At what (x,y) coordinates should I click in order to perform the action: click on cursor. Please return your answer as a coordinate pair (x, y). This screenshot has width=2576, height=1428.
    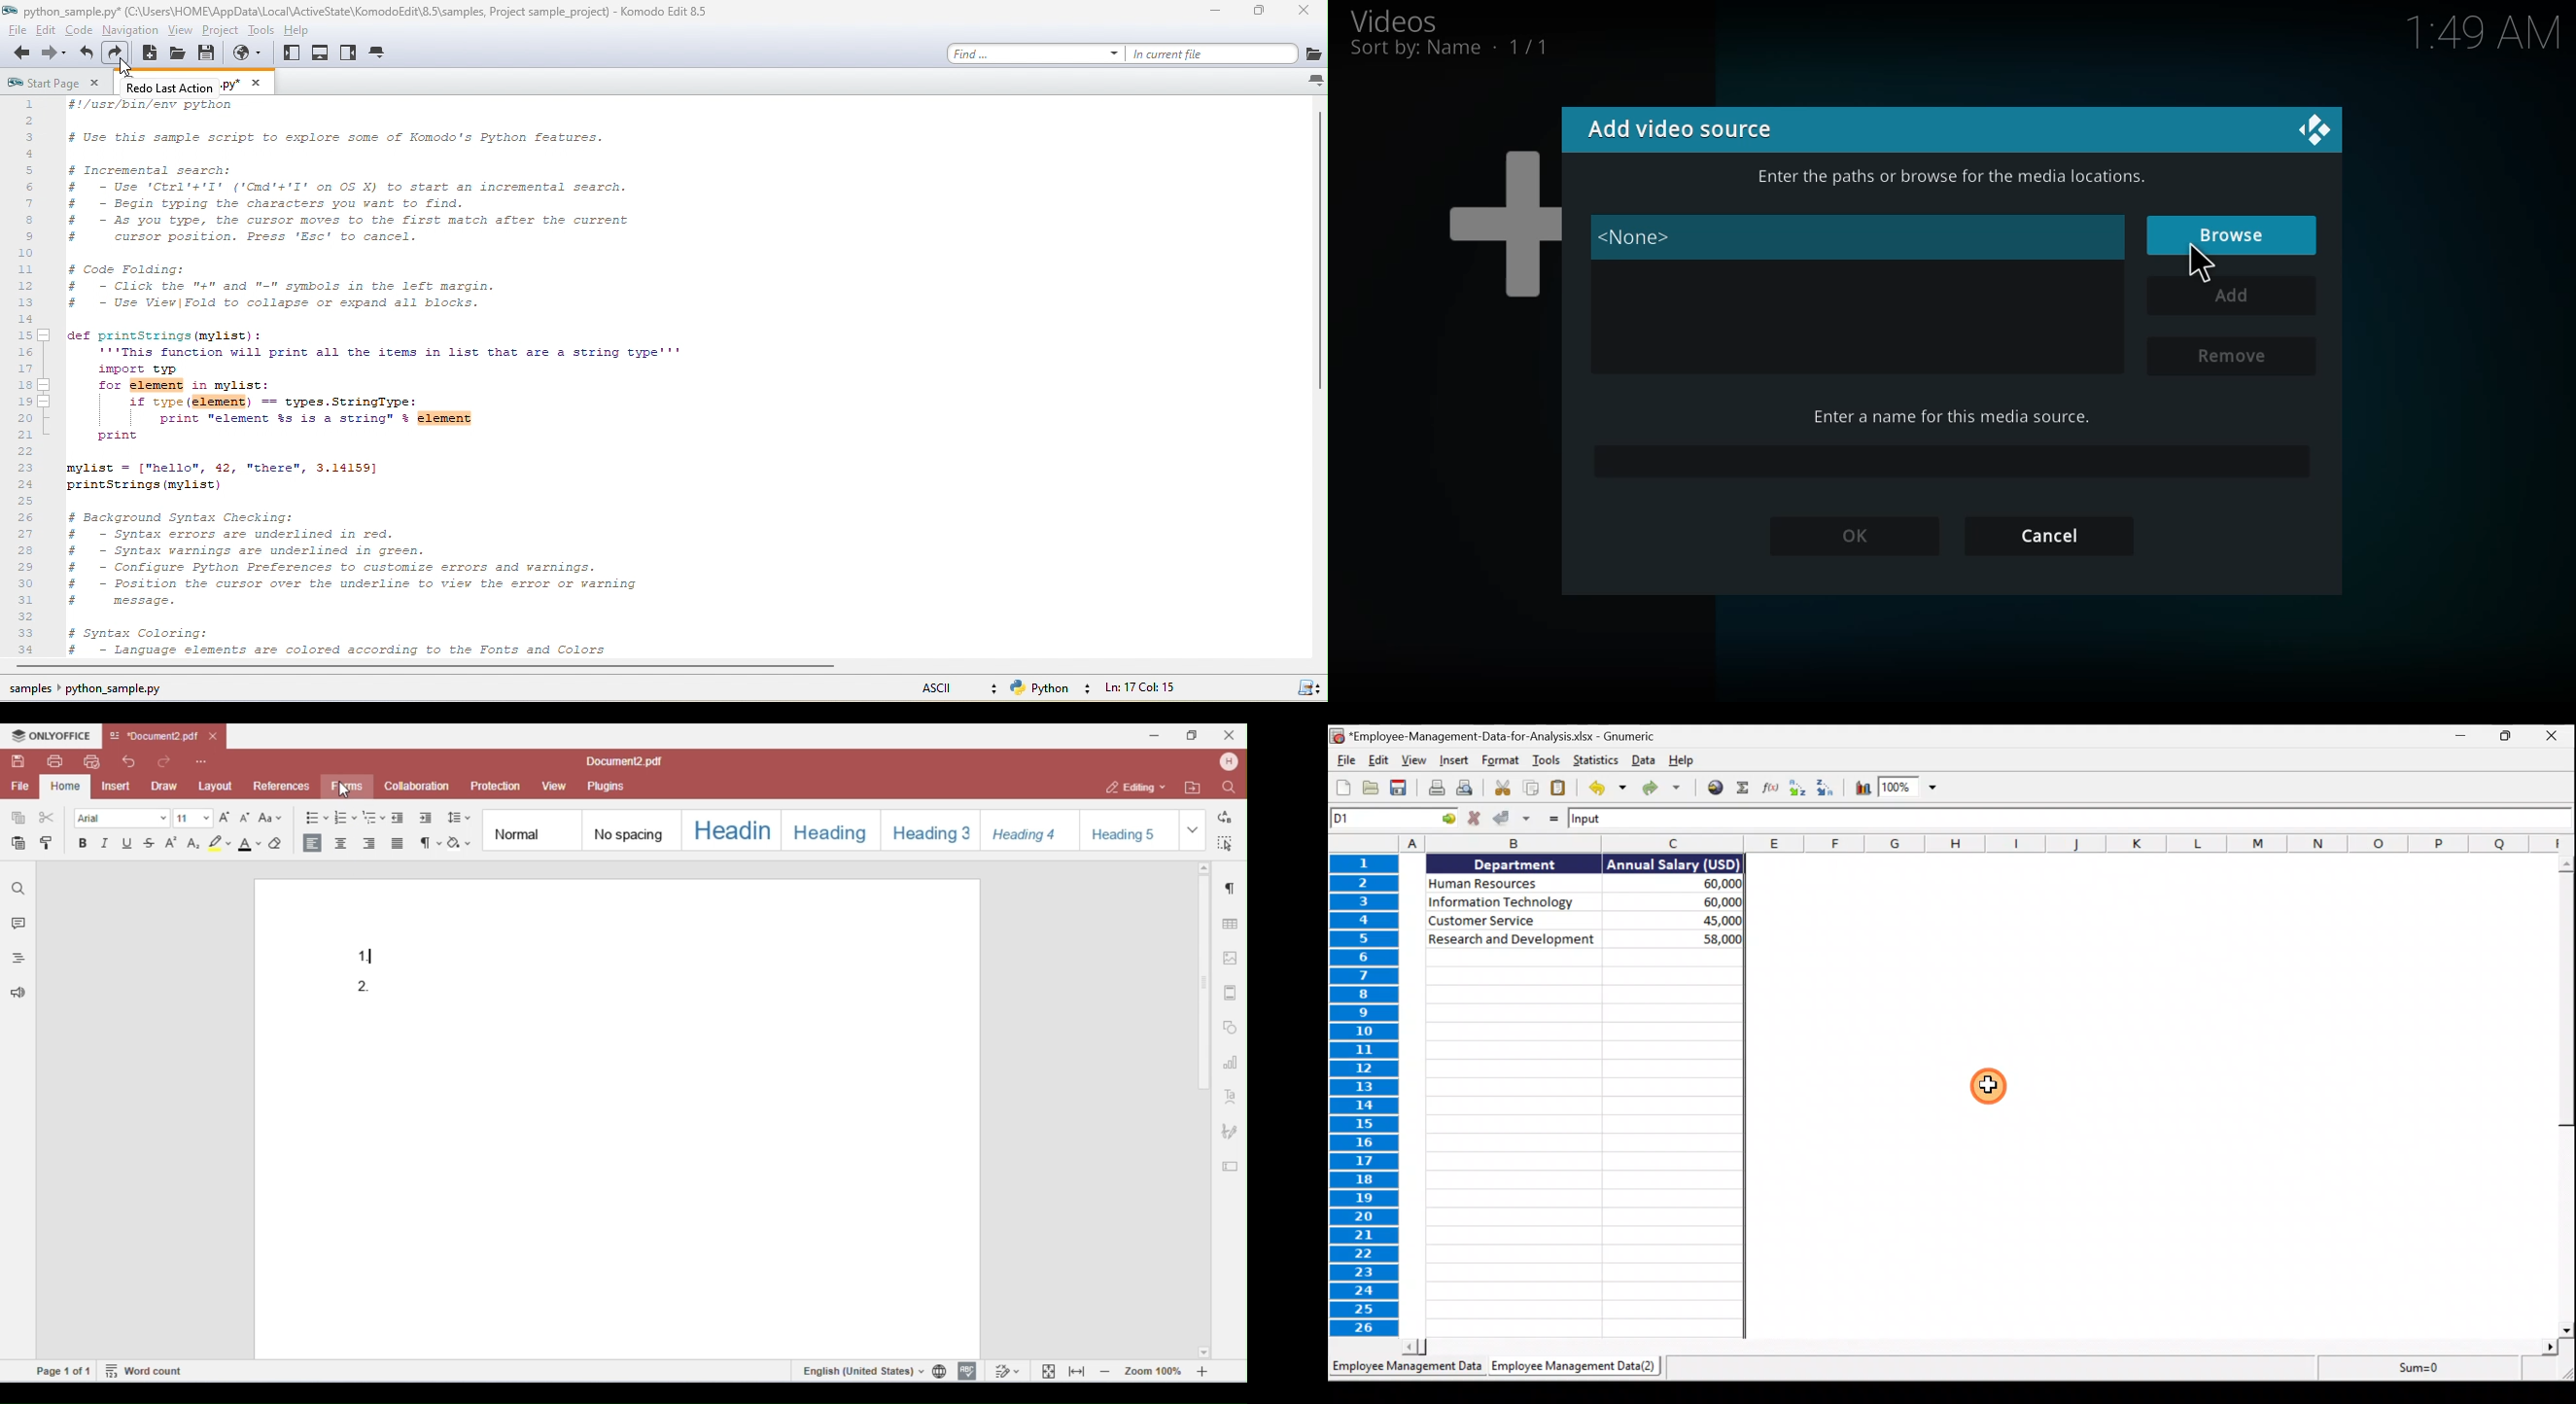
    Looking at the image, I should click on (2197, 261).